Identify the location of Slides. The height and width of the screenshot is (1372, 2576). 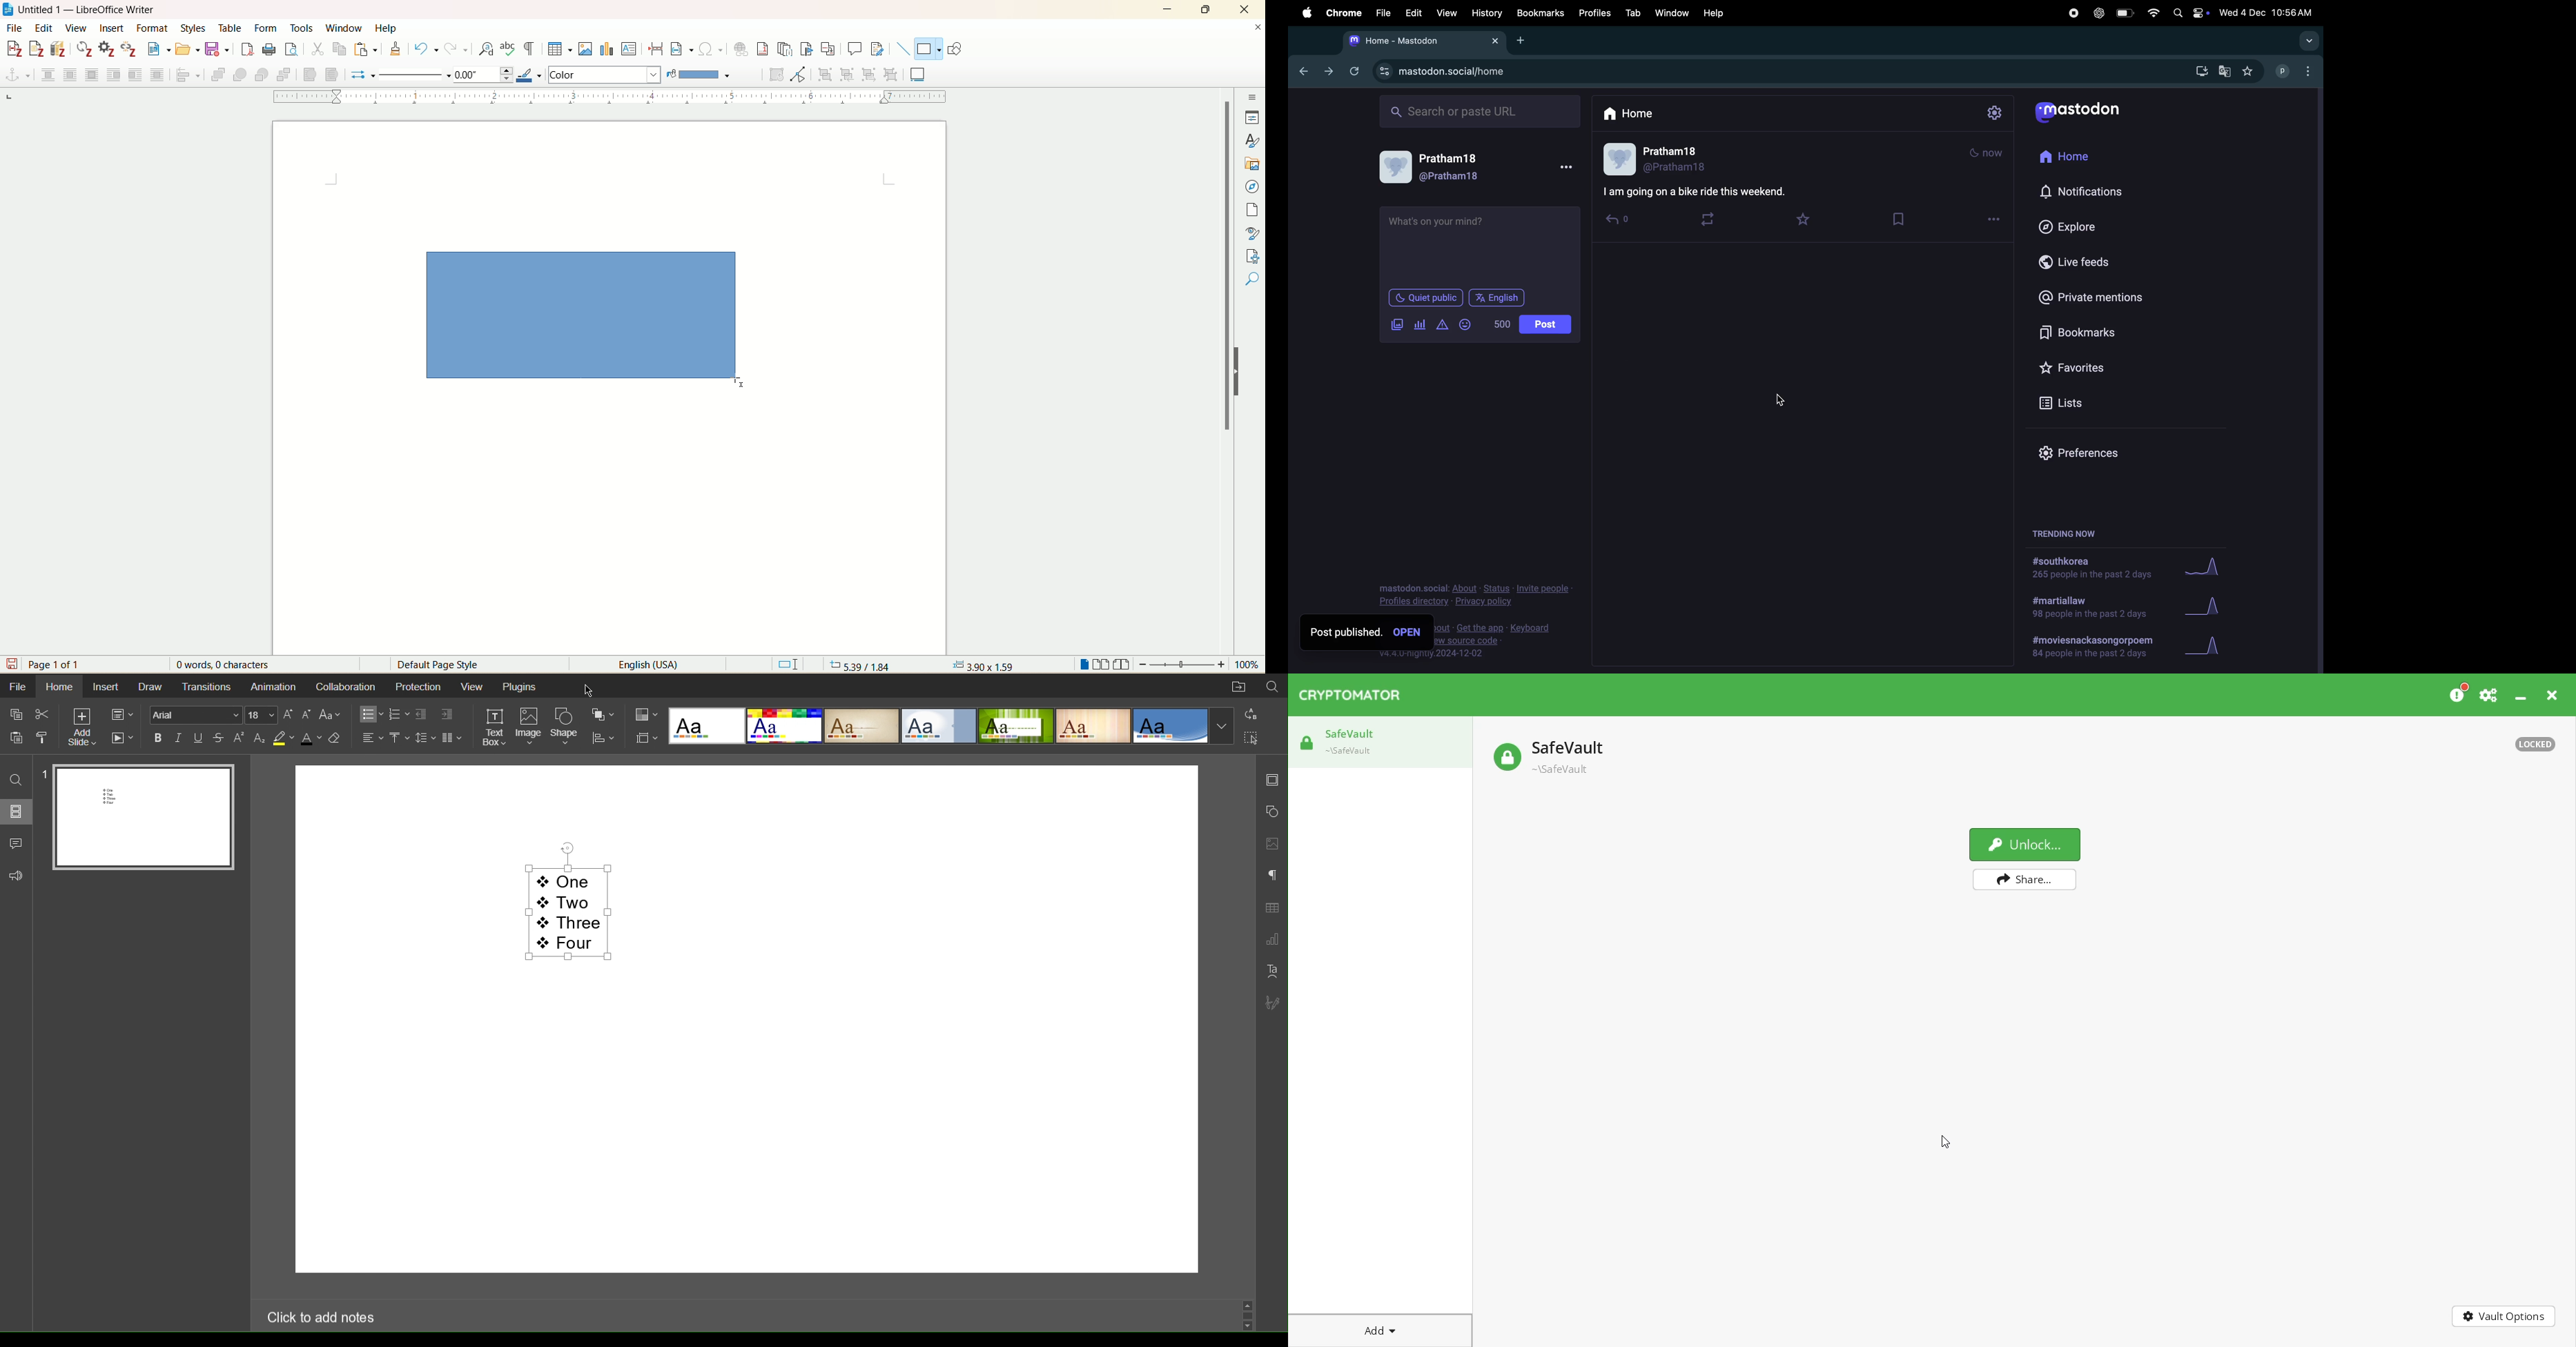
(19, 811).